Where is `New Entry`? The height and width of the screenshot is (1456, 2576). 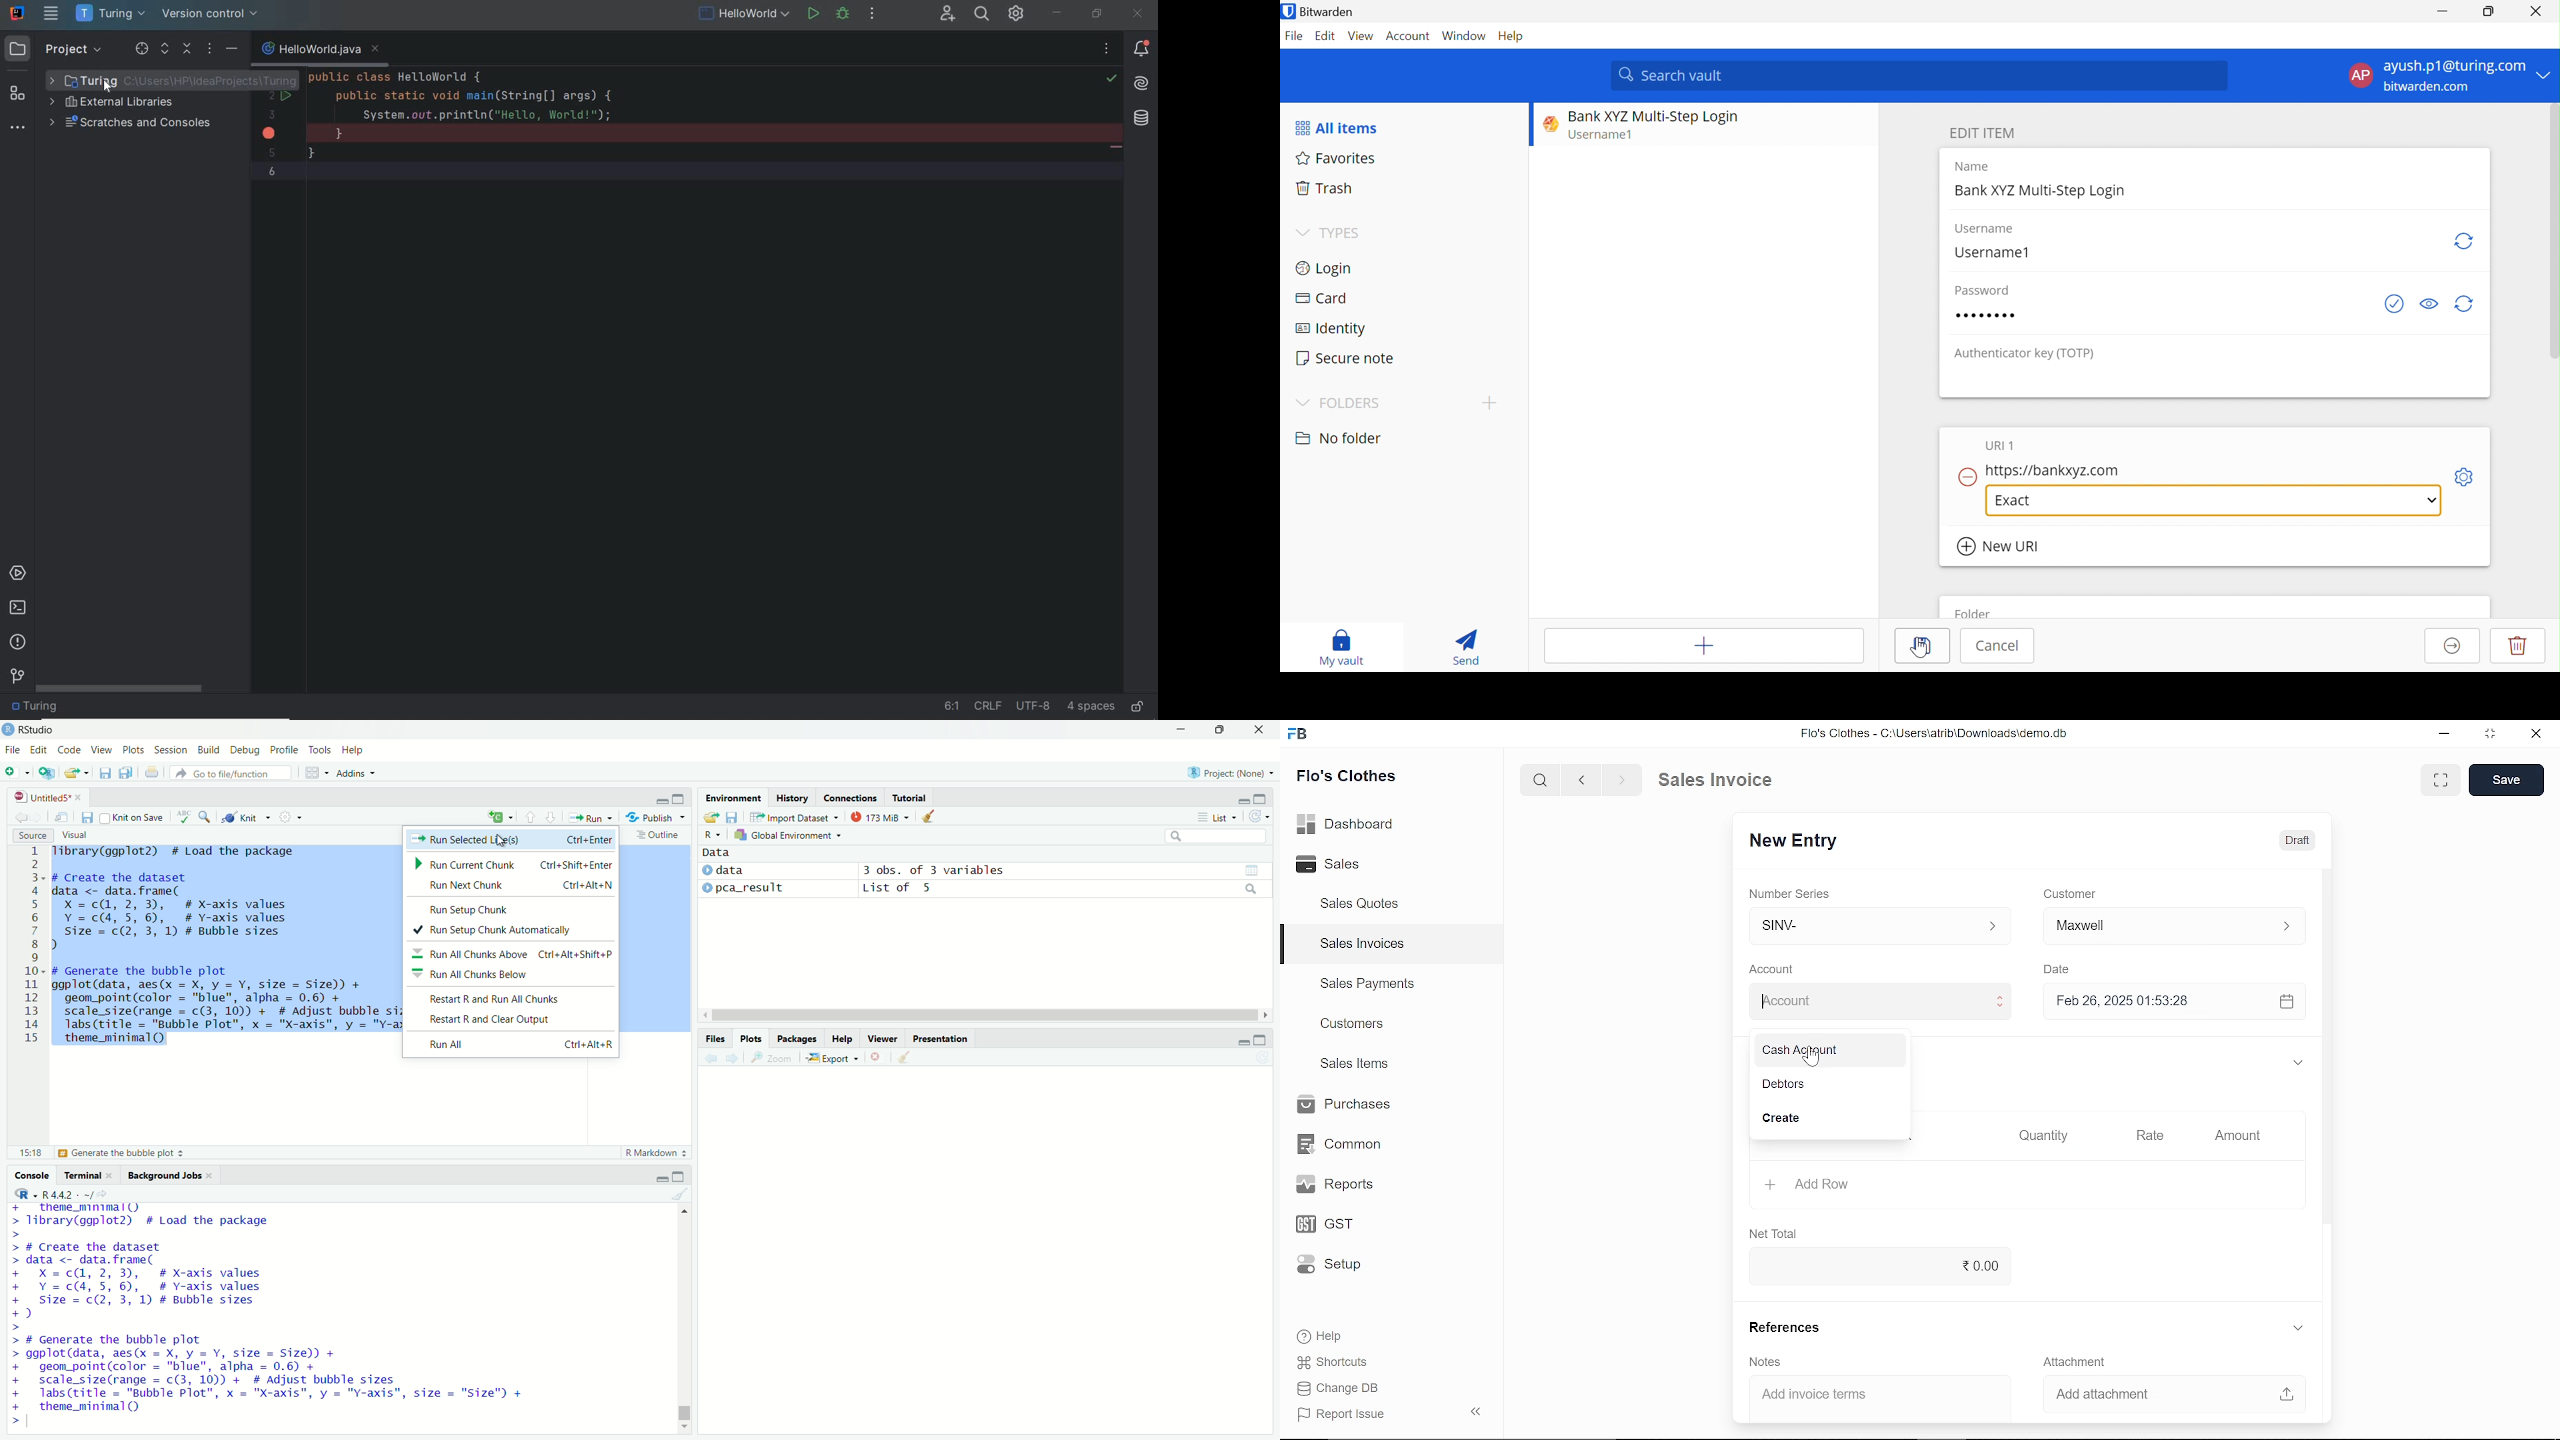 New Entry is located at coordinates (1801, 841).